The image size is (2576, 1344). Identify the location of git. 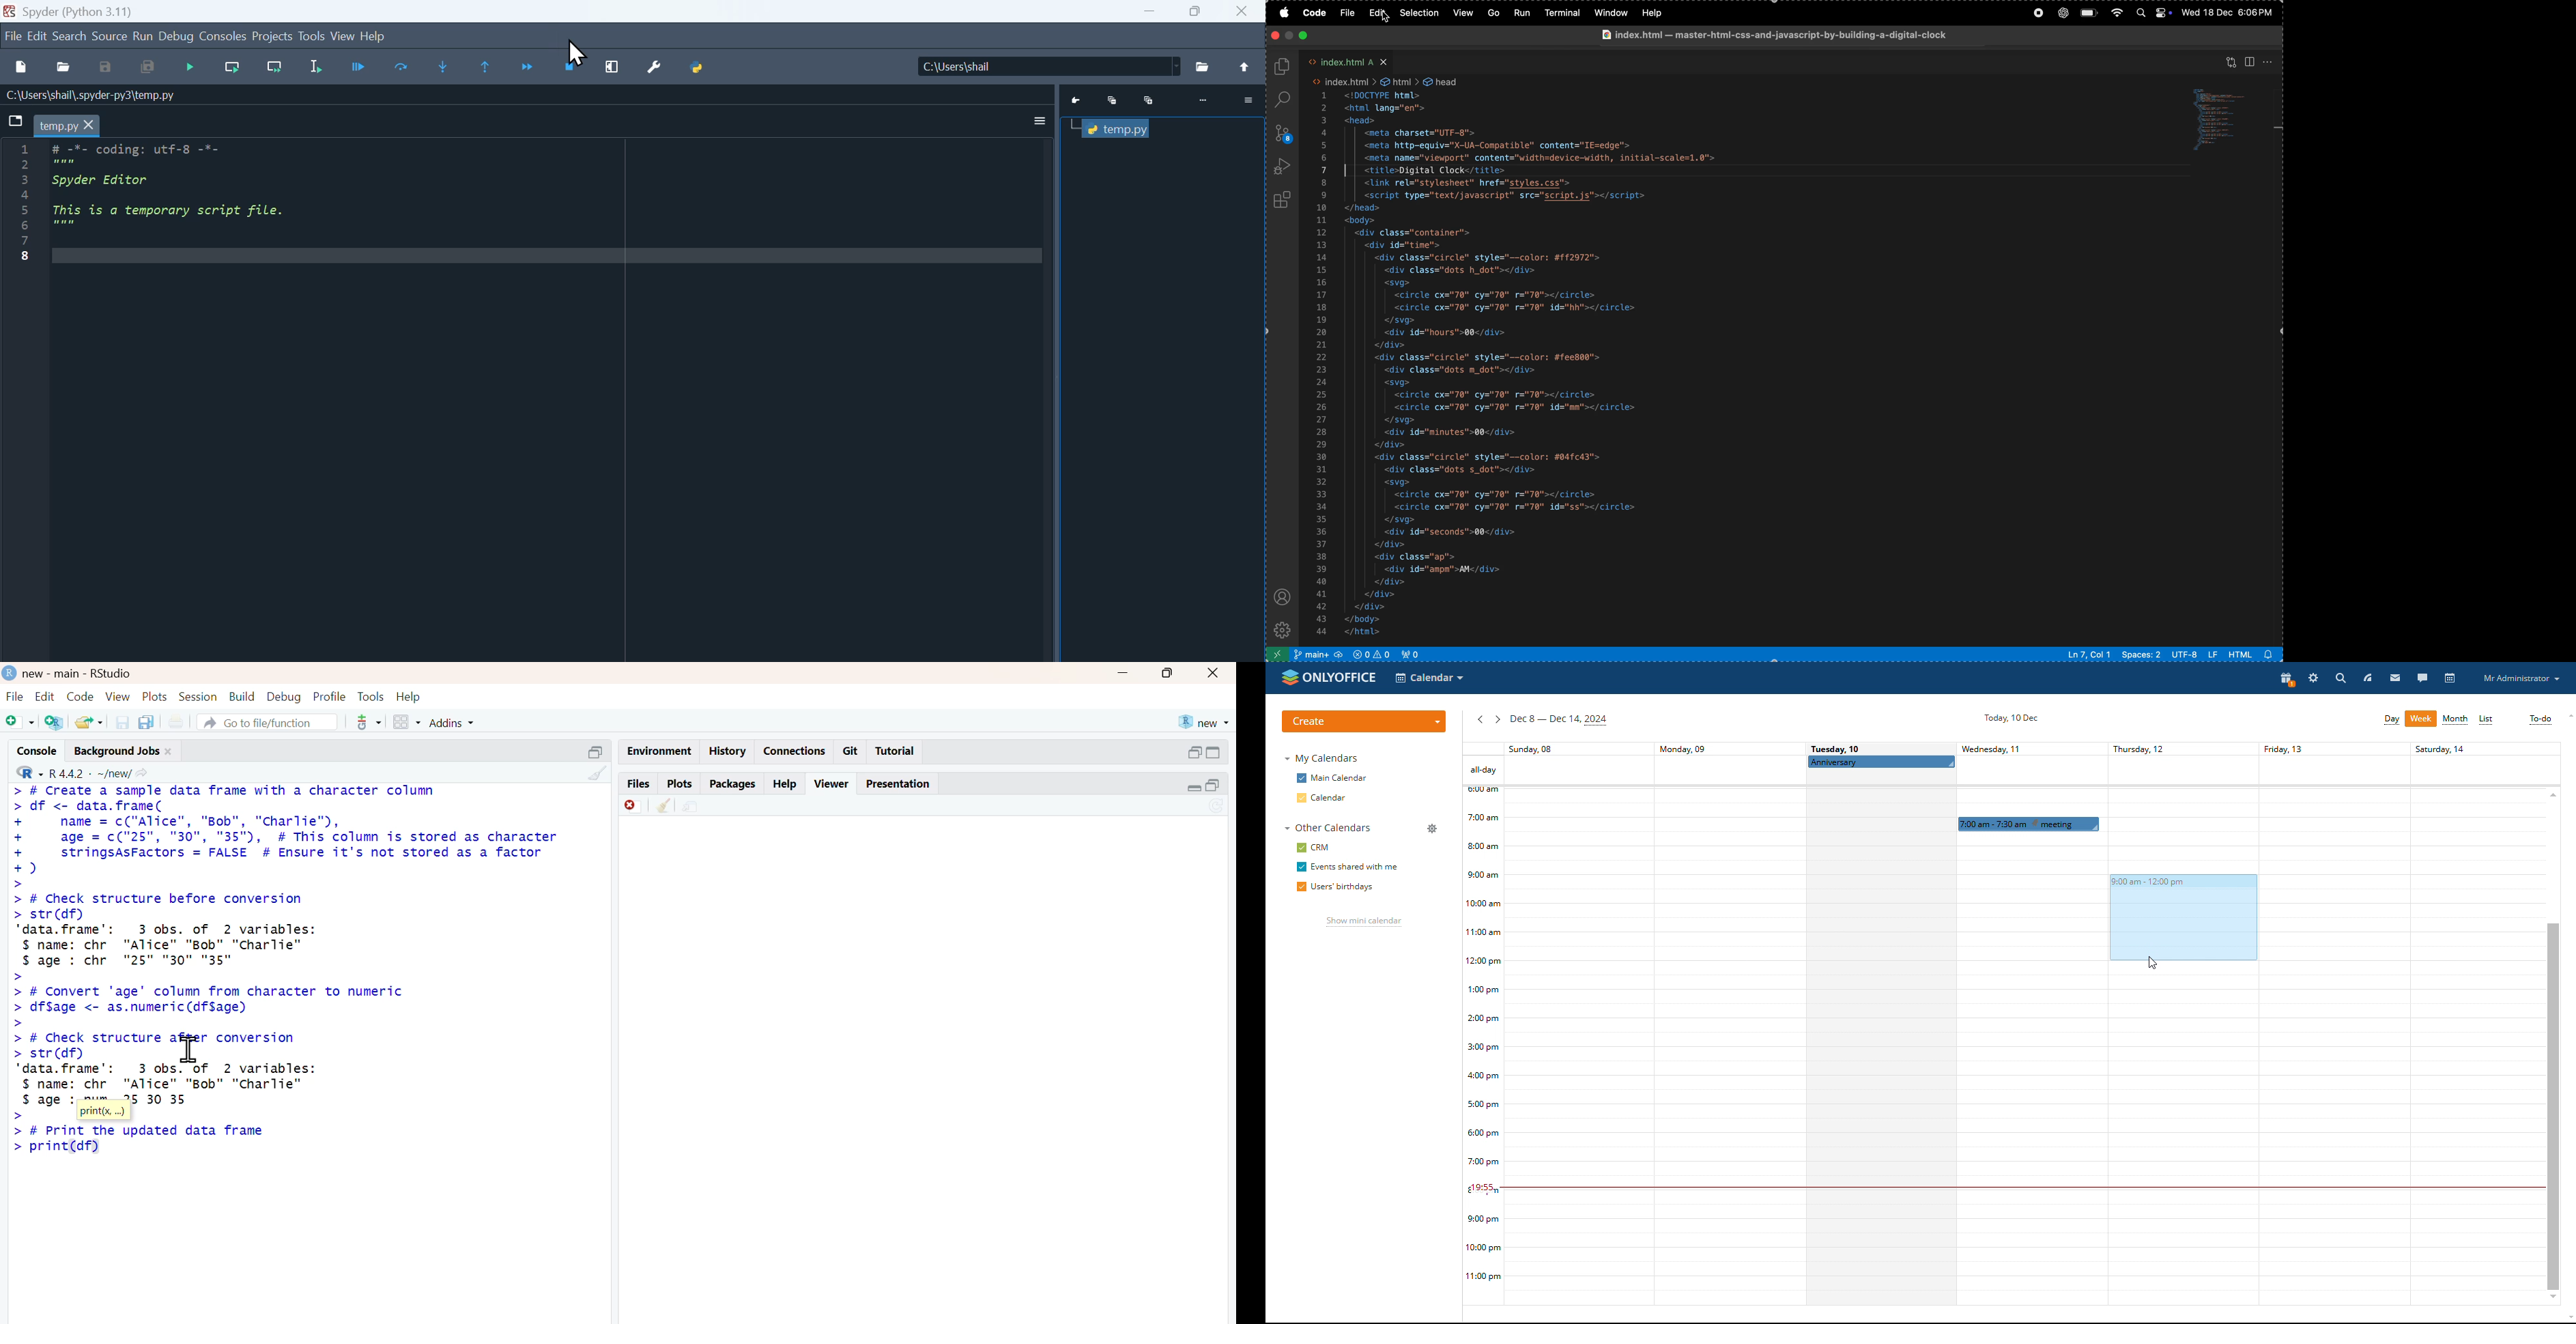
(850, 751).